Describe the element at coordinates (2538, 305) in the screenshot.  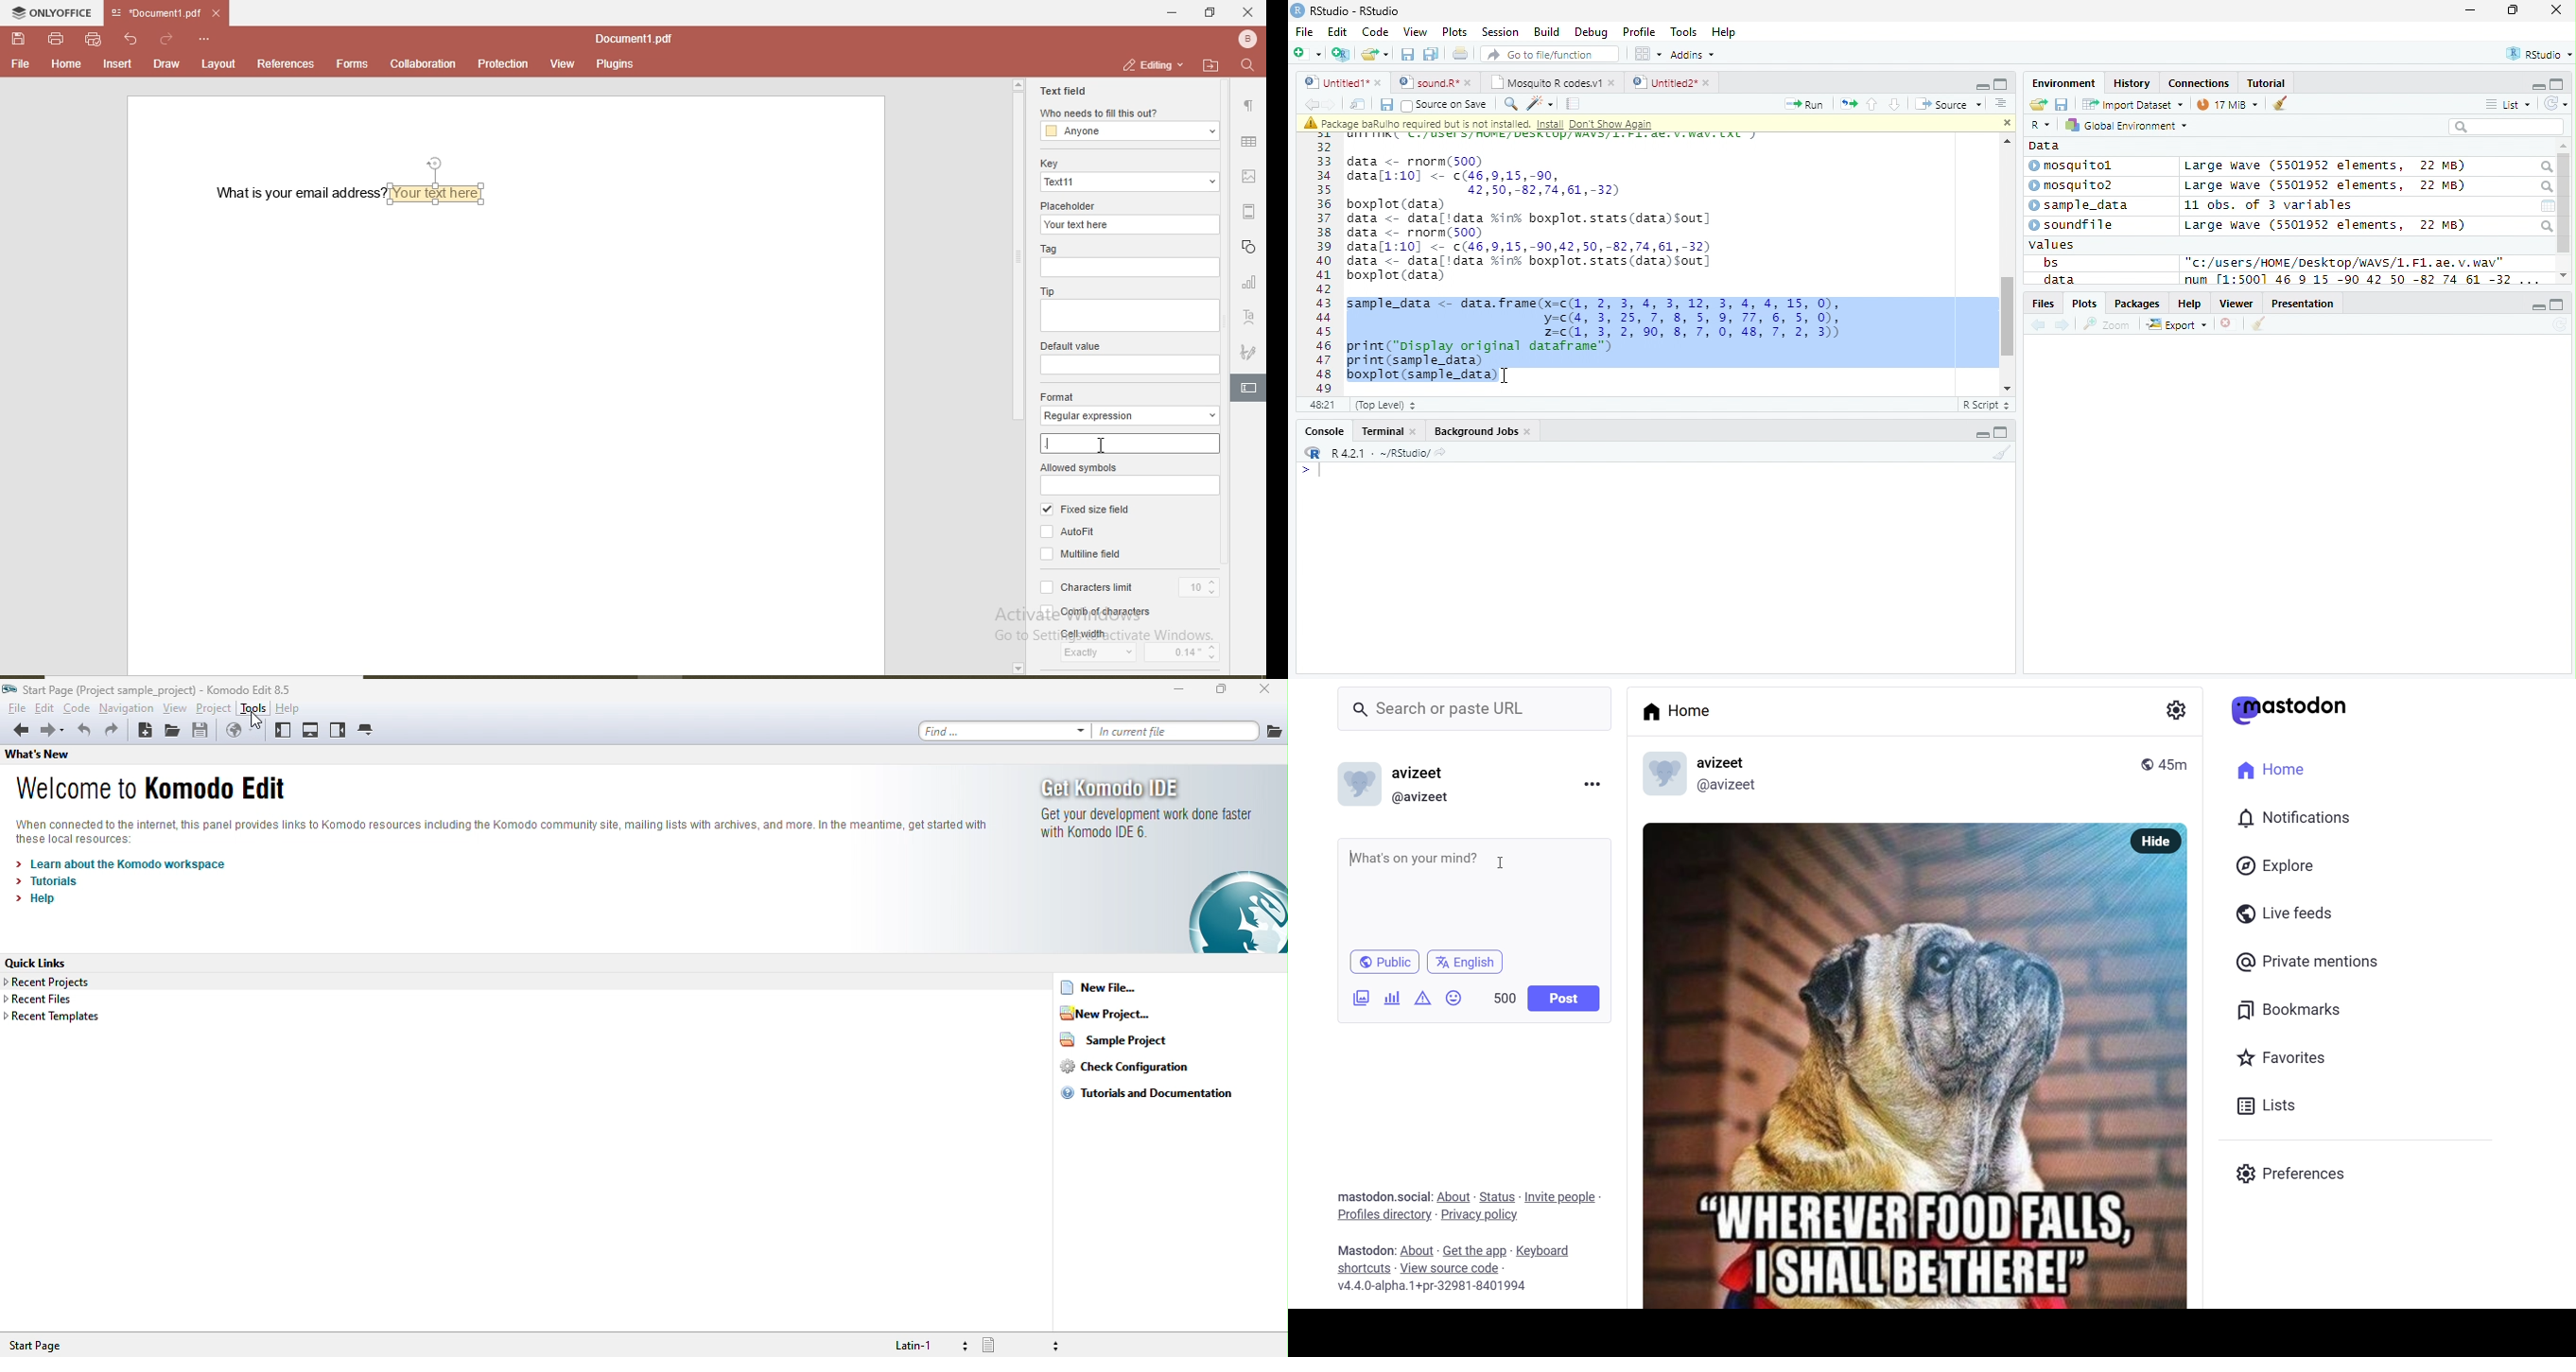
I see `minimize` at that location.